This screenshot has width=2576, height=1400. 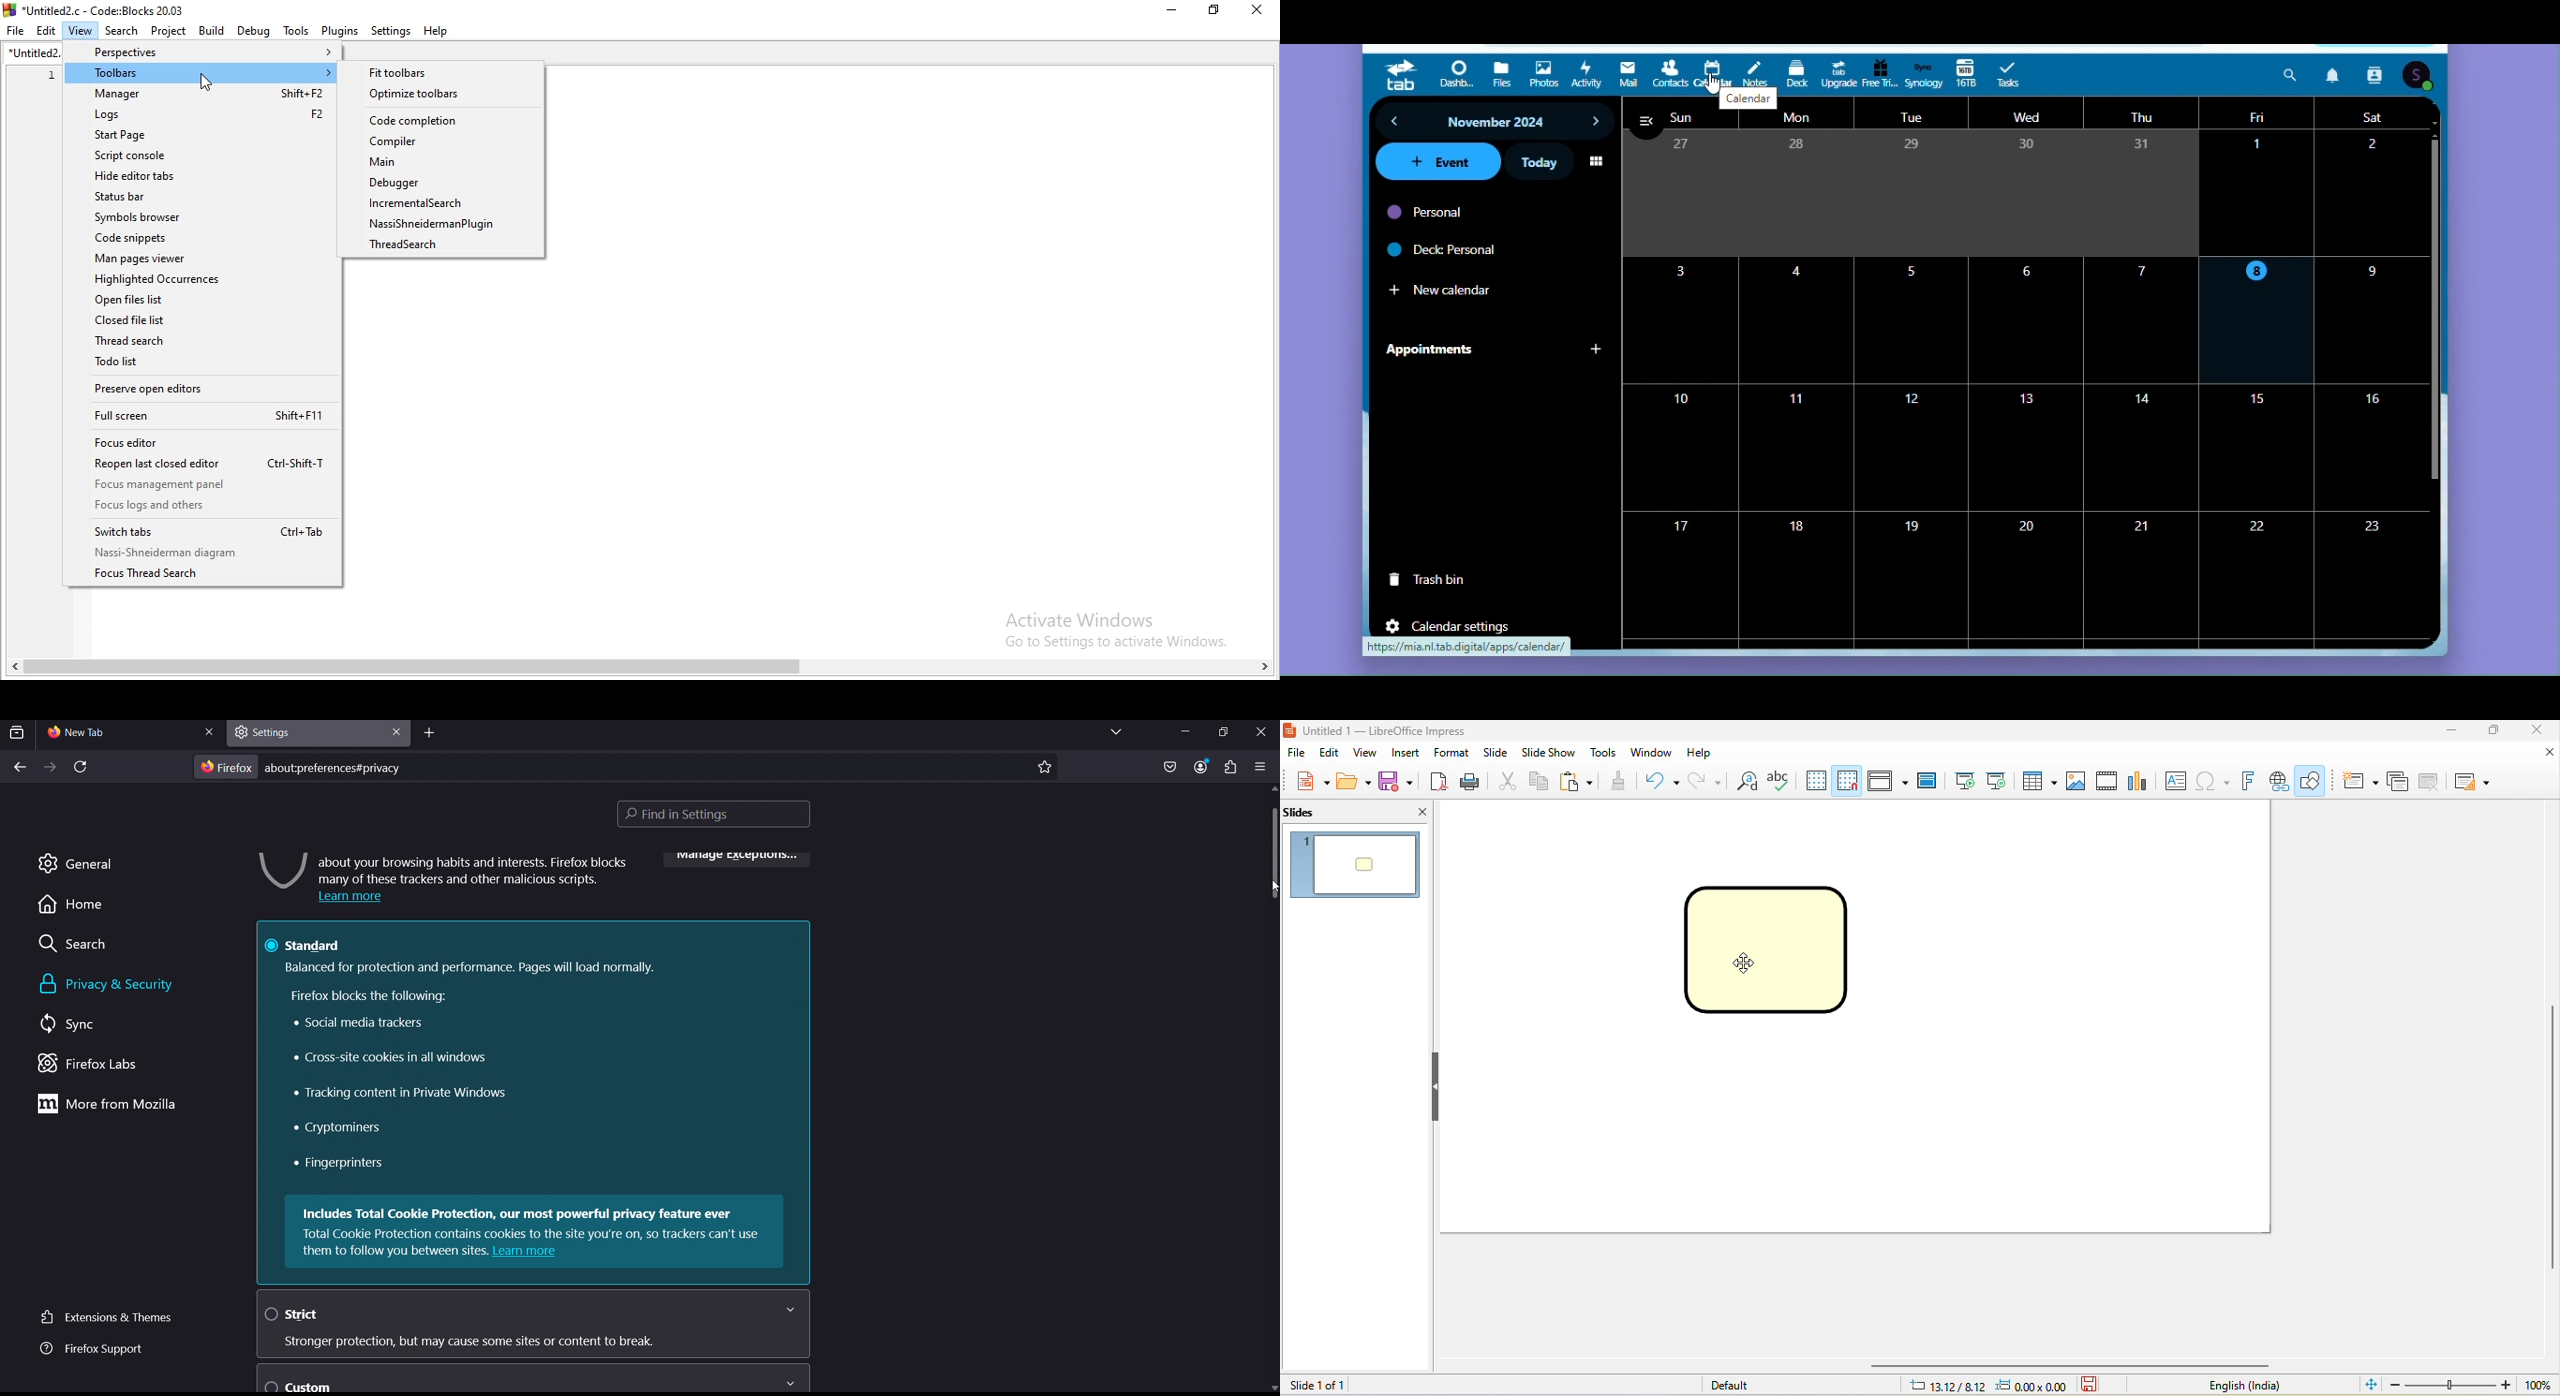 What do you see at coordinates (204, 416) in the screenshot?
I see `Full screen` at bounding box center [204, 416].